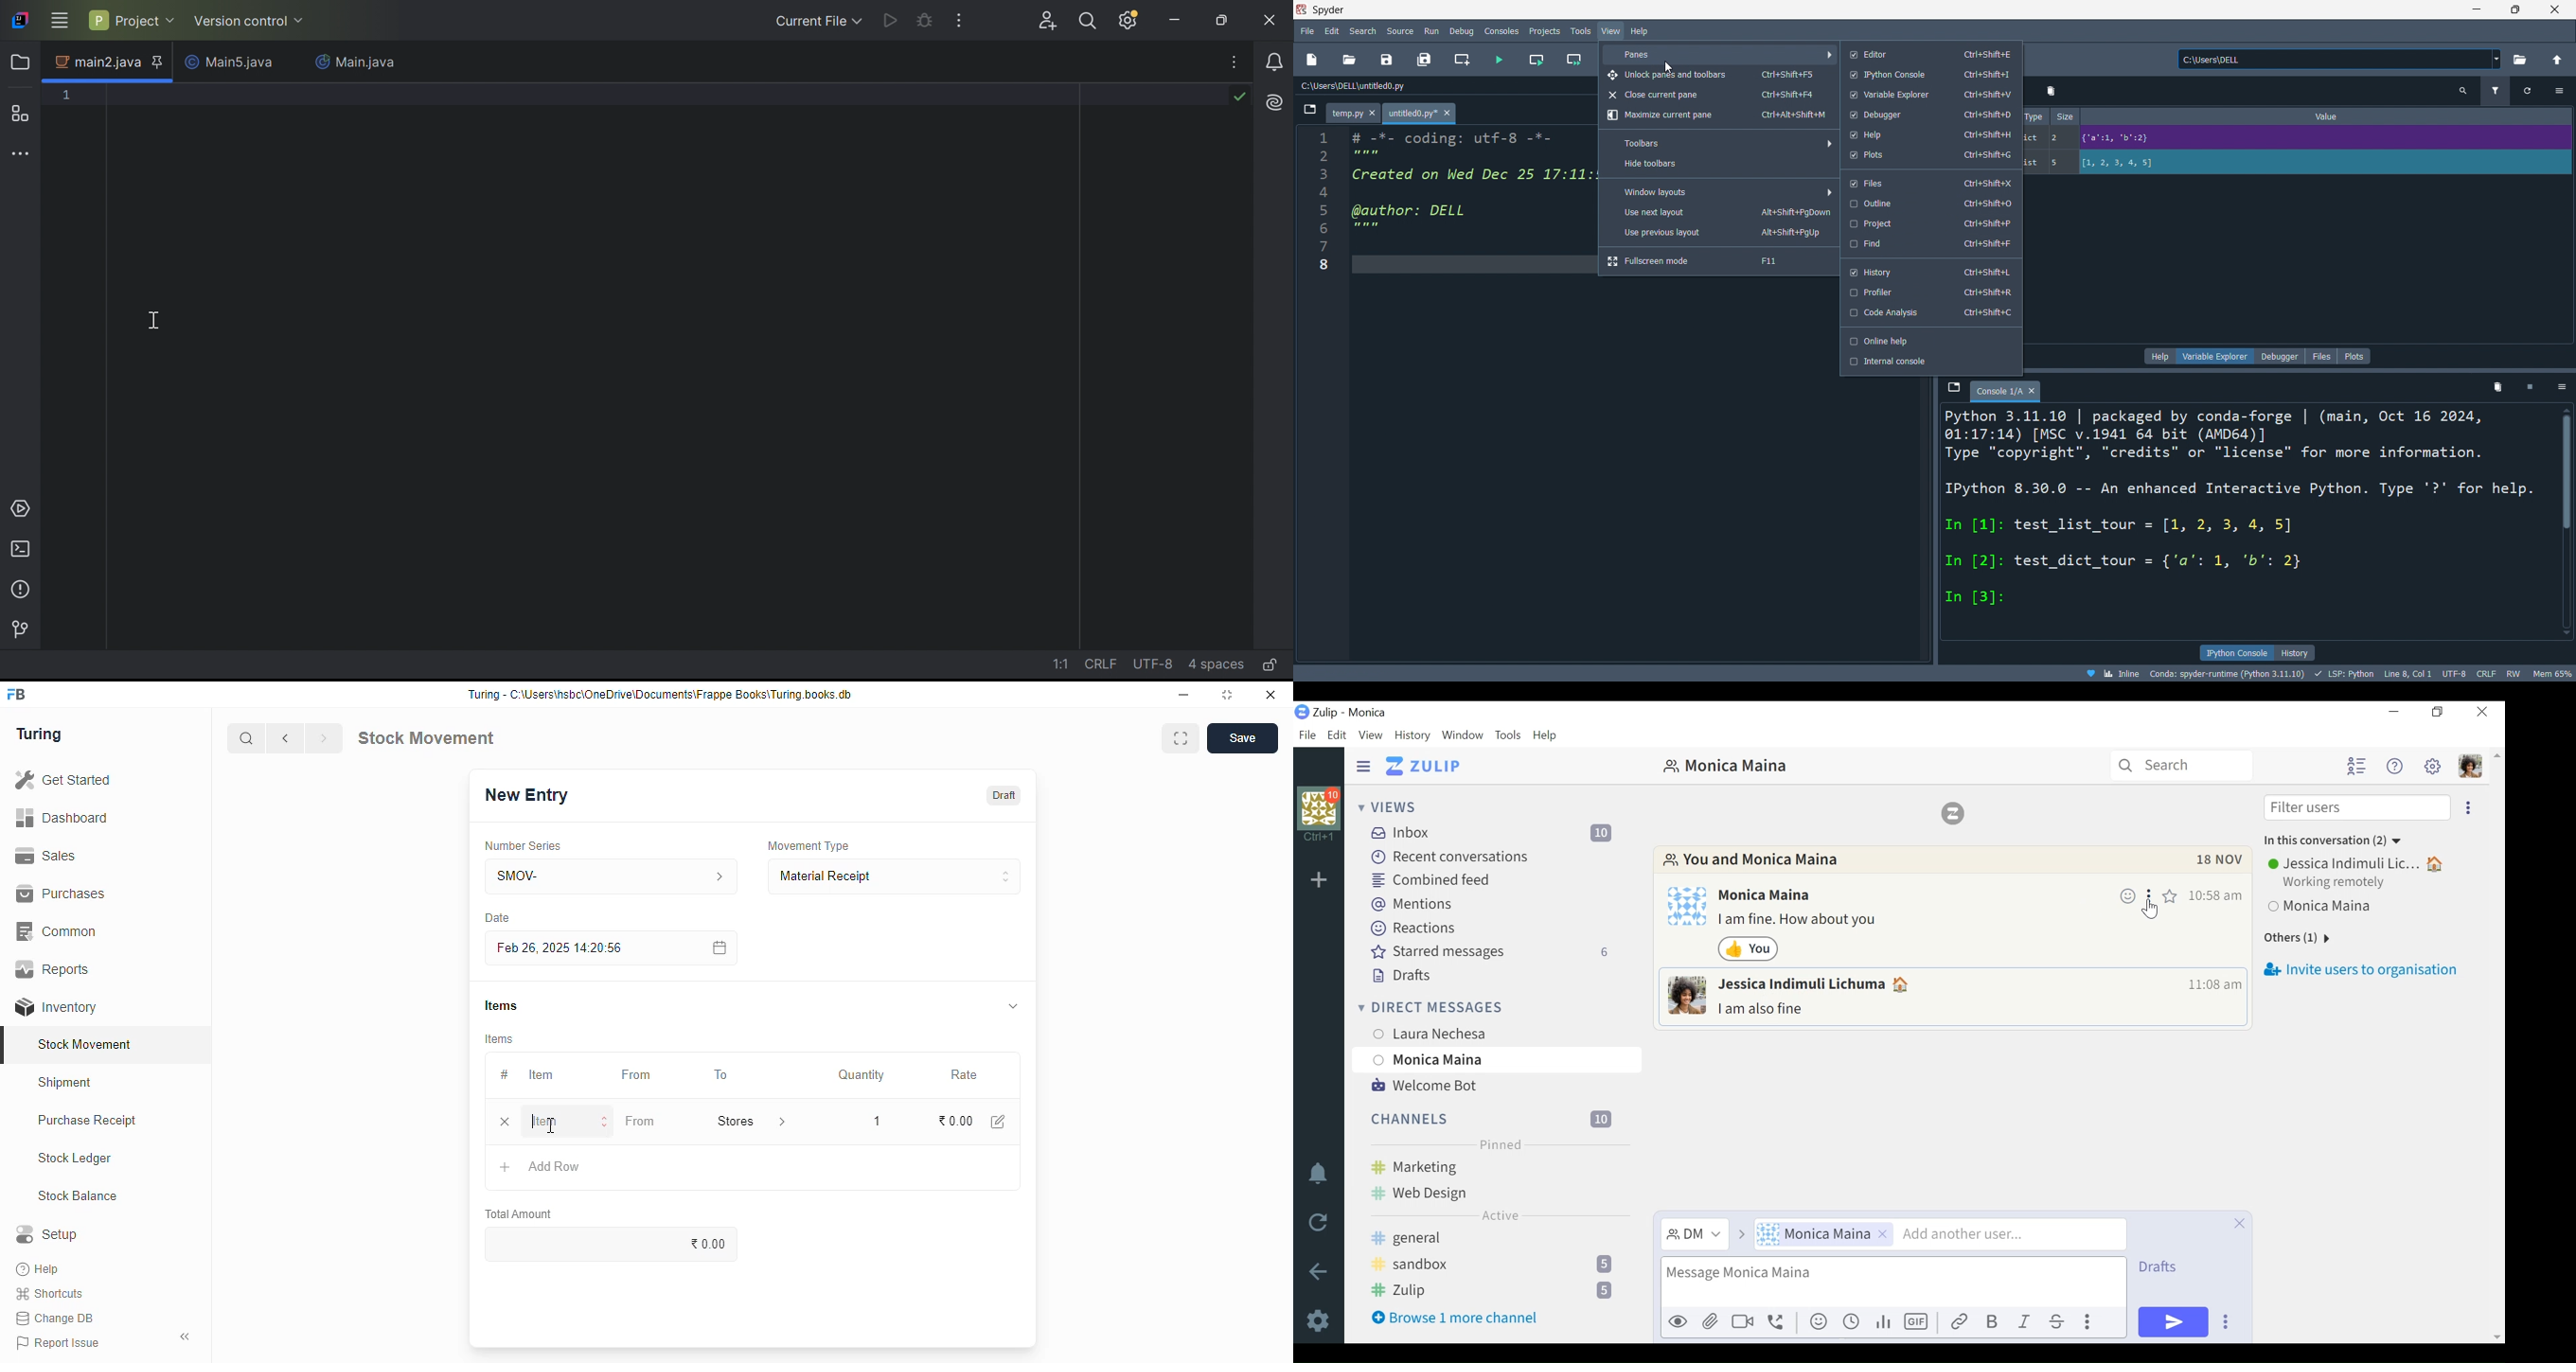  Describe the element at coordinates (1883, 1323) in the screenshot. I see `analytics` at that location.